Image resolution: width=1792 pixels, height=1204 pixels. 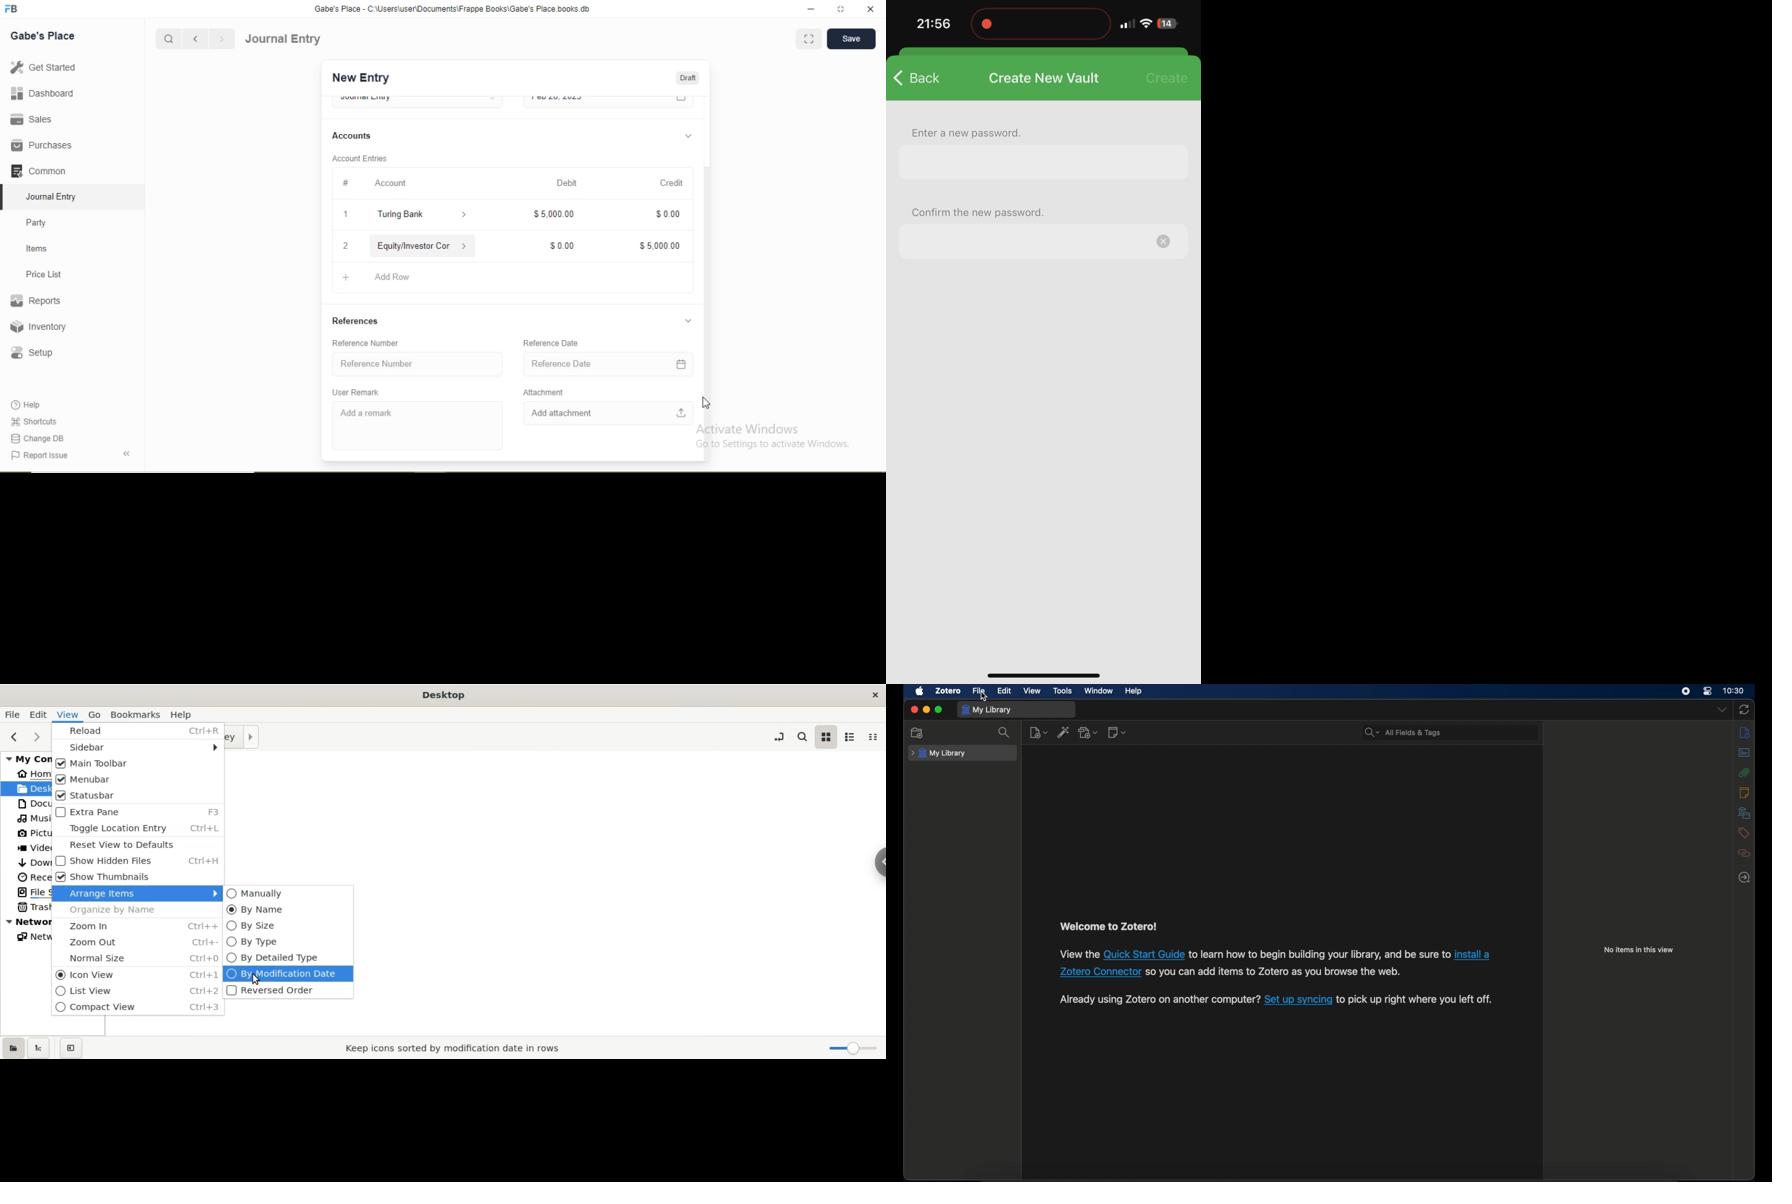 I want to click on Credit, so click(x=672, y=184).